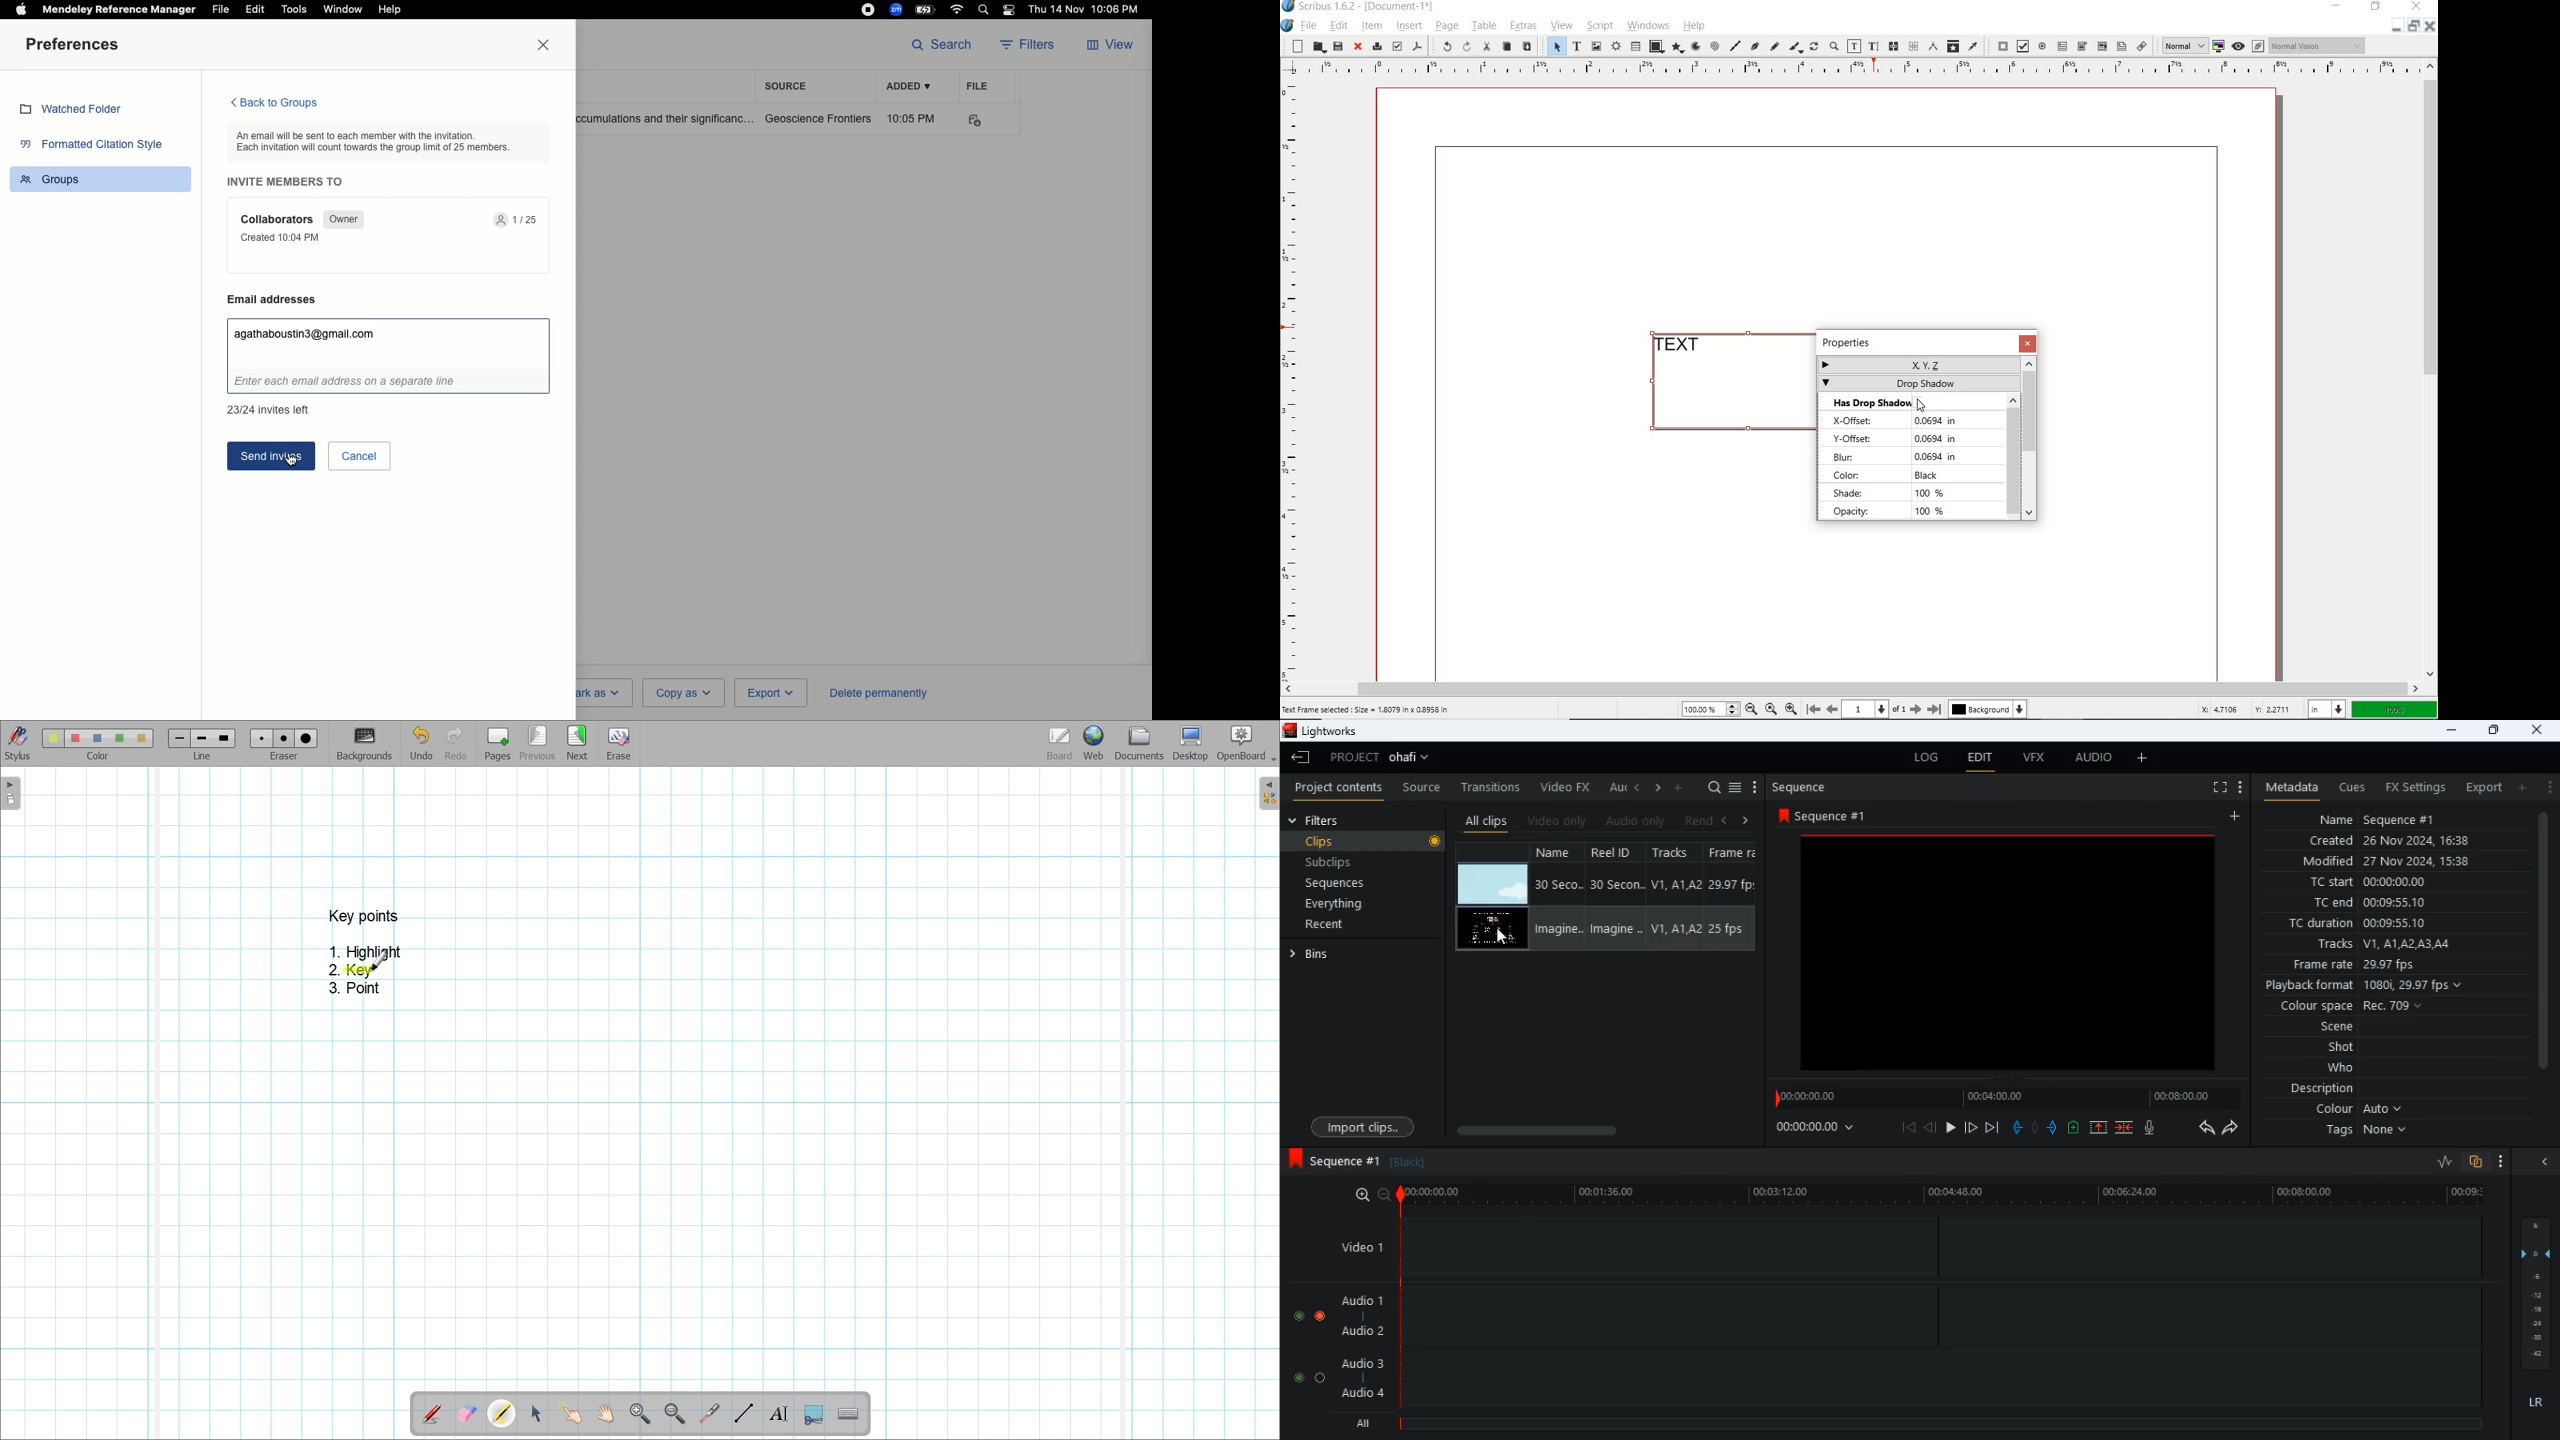 The image size is (2576, 1456). What do you see at coordinates (1973, 46) in the screenshot?
I see `eye dropper` at bounding box center [1973, 46].